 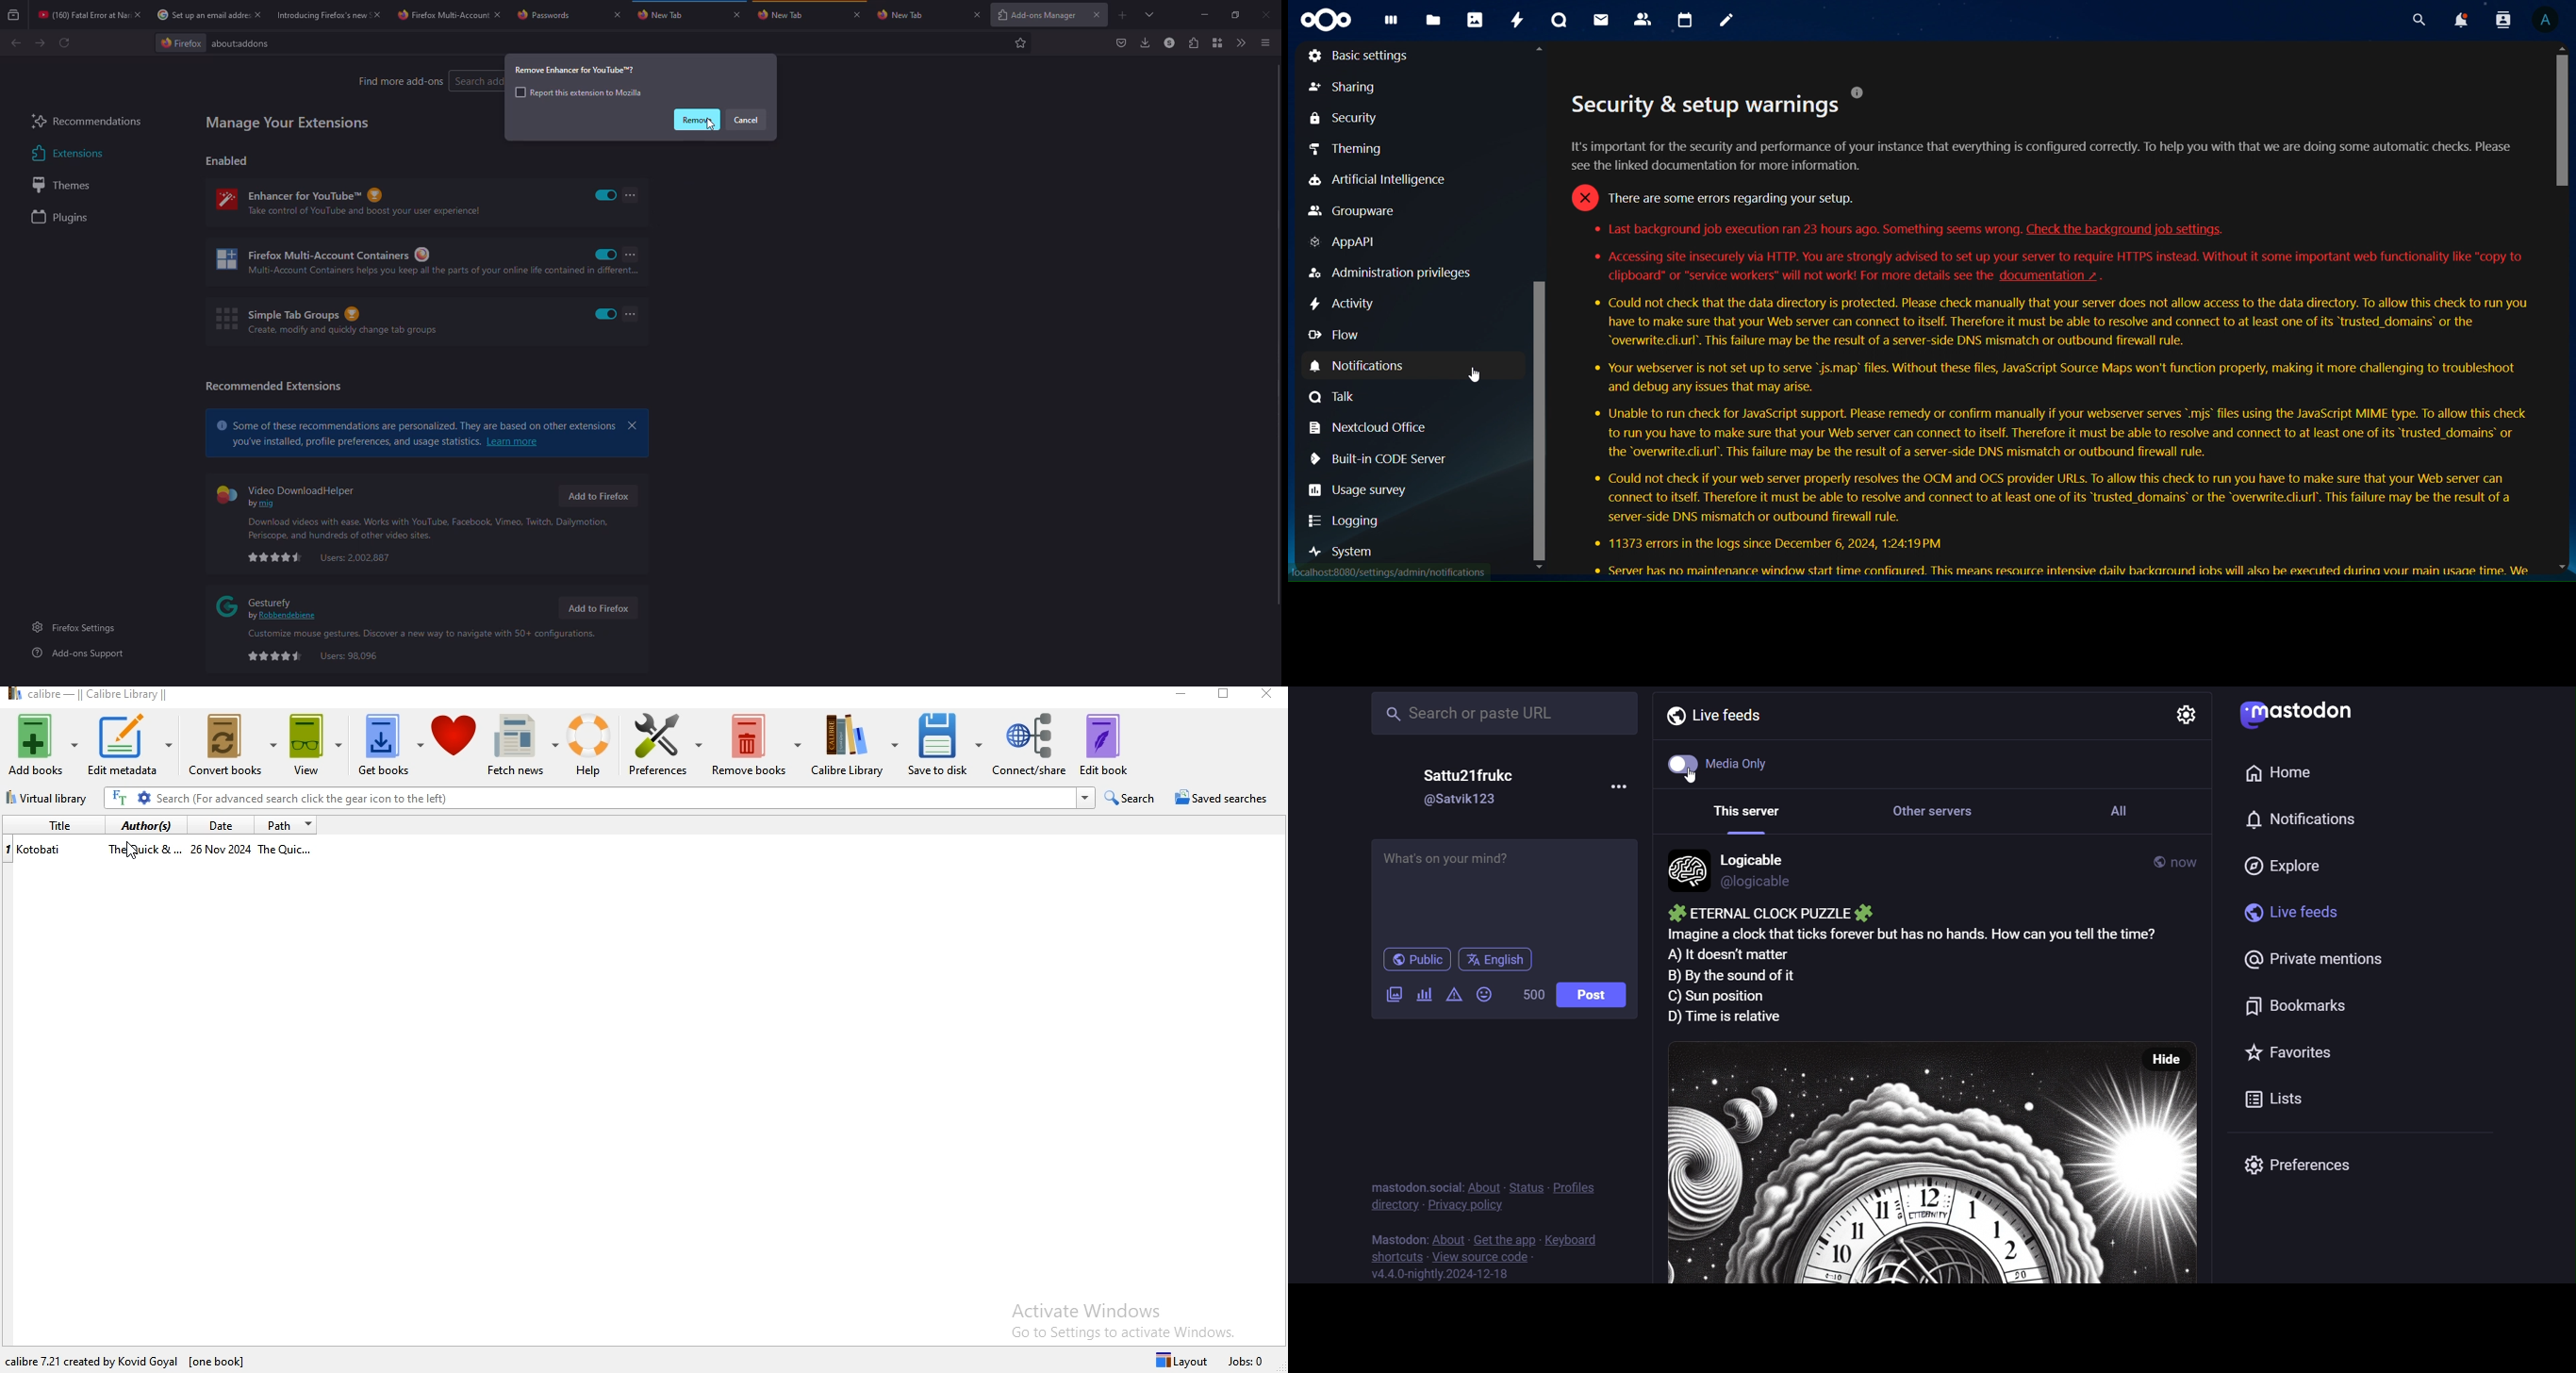 What do you see at coordinates (633, 425) in the screenshot?
I see `close` at bounding box center [633, 425].